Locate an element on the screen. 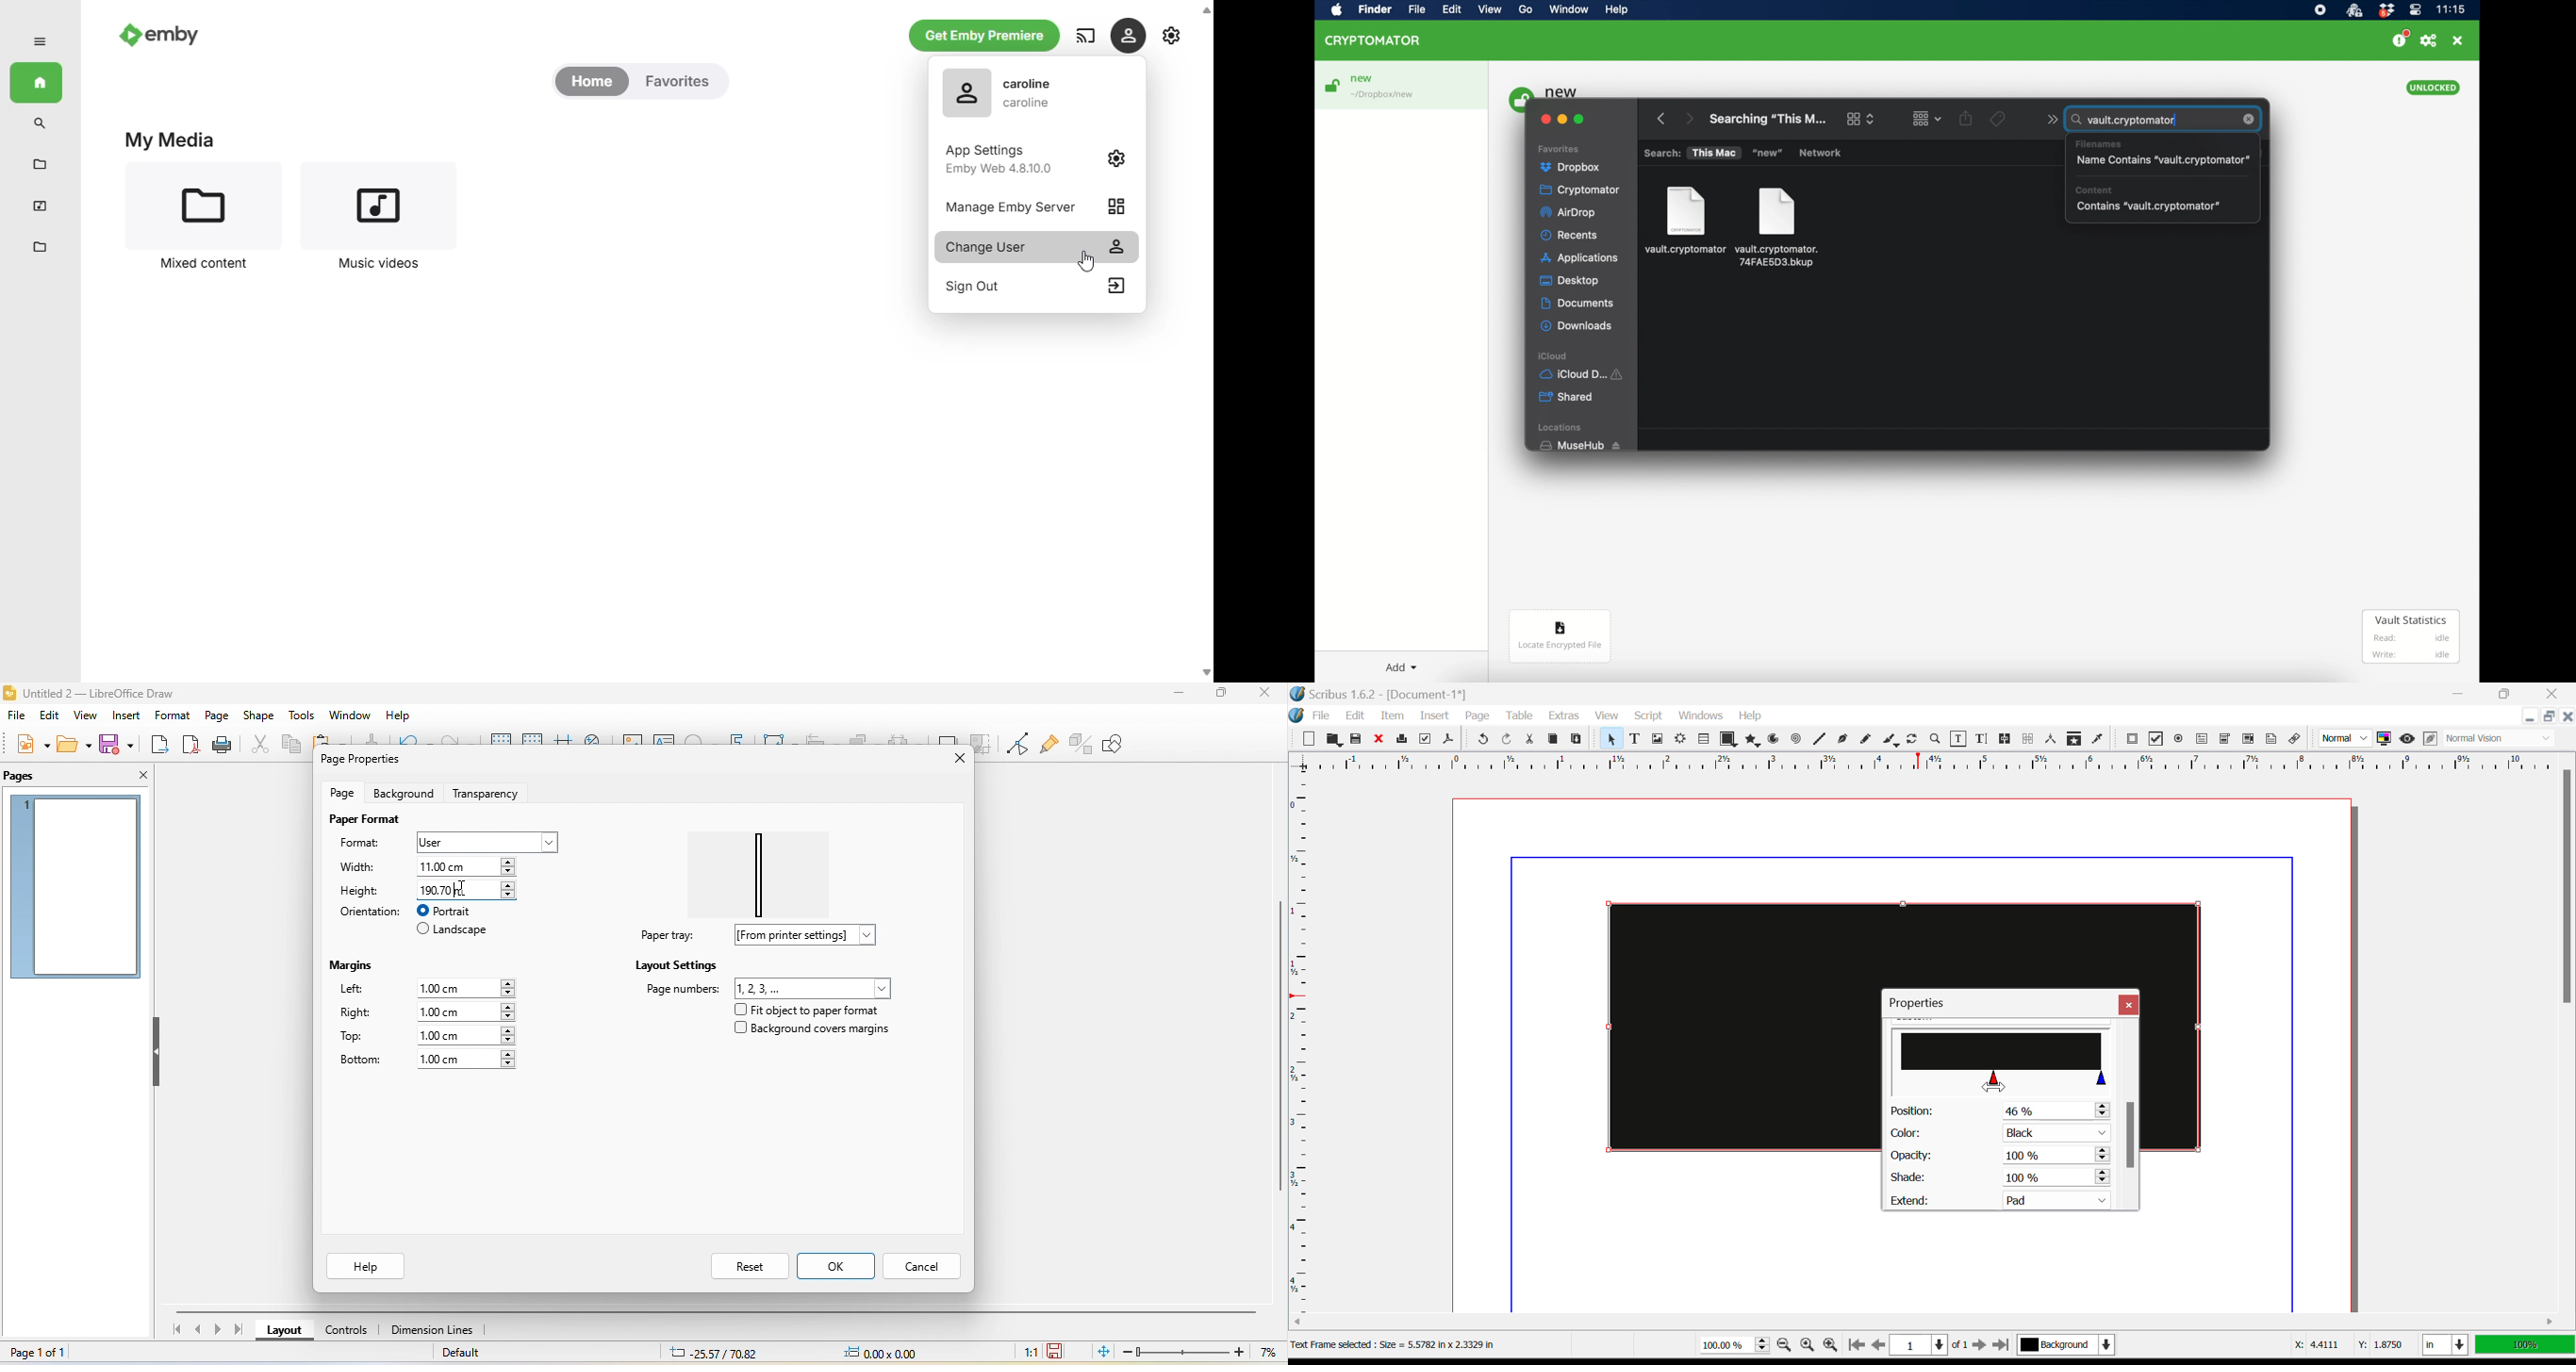 The height and width of the screenshot is (1372, 2576). close is located at coordinates (1545, 119).